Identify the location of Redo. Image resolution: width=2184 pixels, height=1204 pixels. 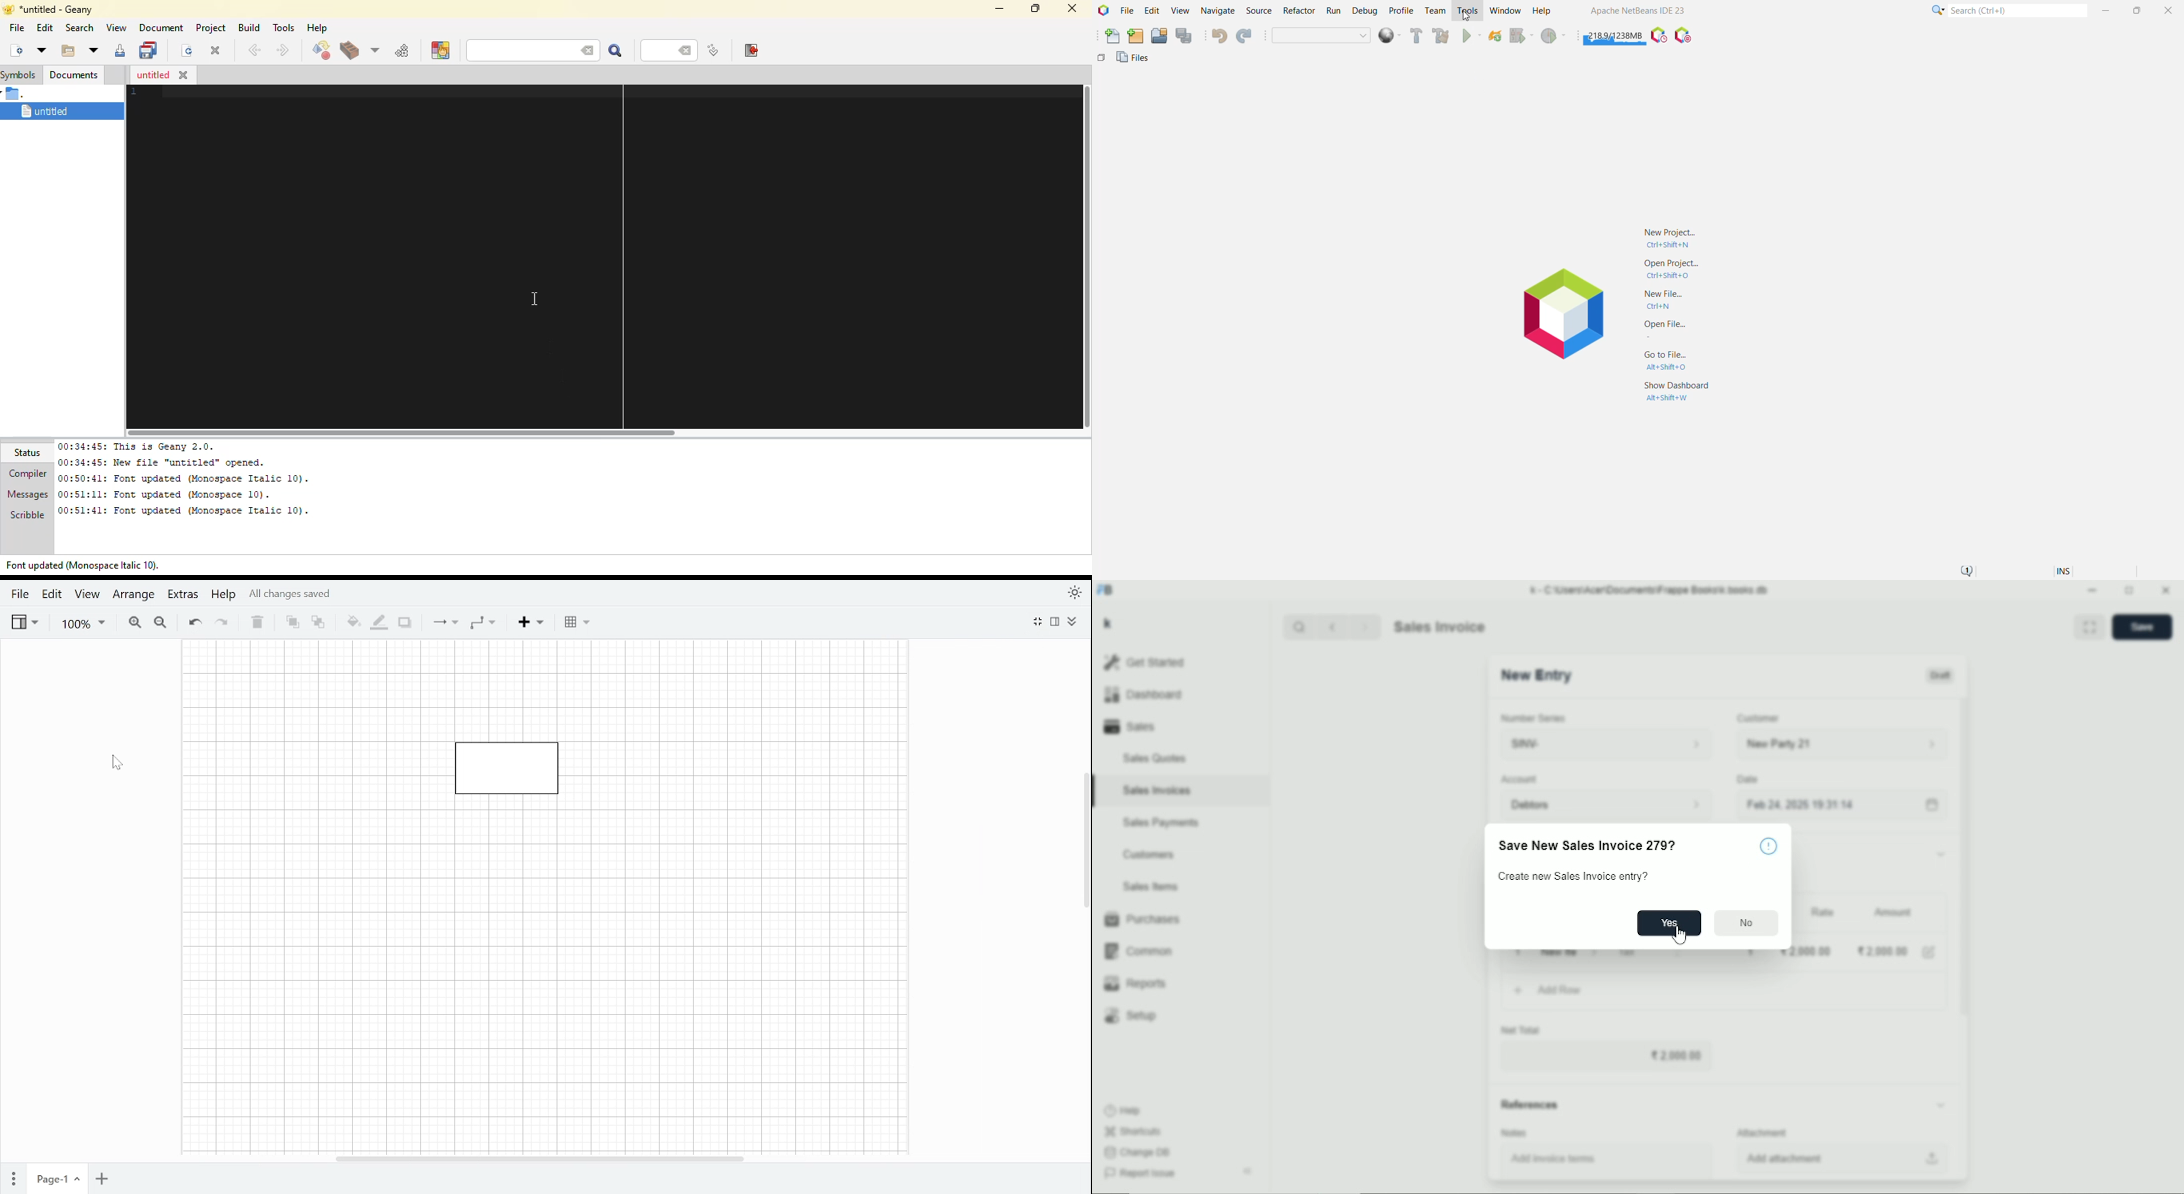
(226, 623).